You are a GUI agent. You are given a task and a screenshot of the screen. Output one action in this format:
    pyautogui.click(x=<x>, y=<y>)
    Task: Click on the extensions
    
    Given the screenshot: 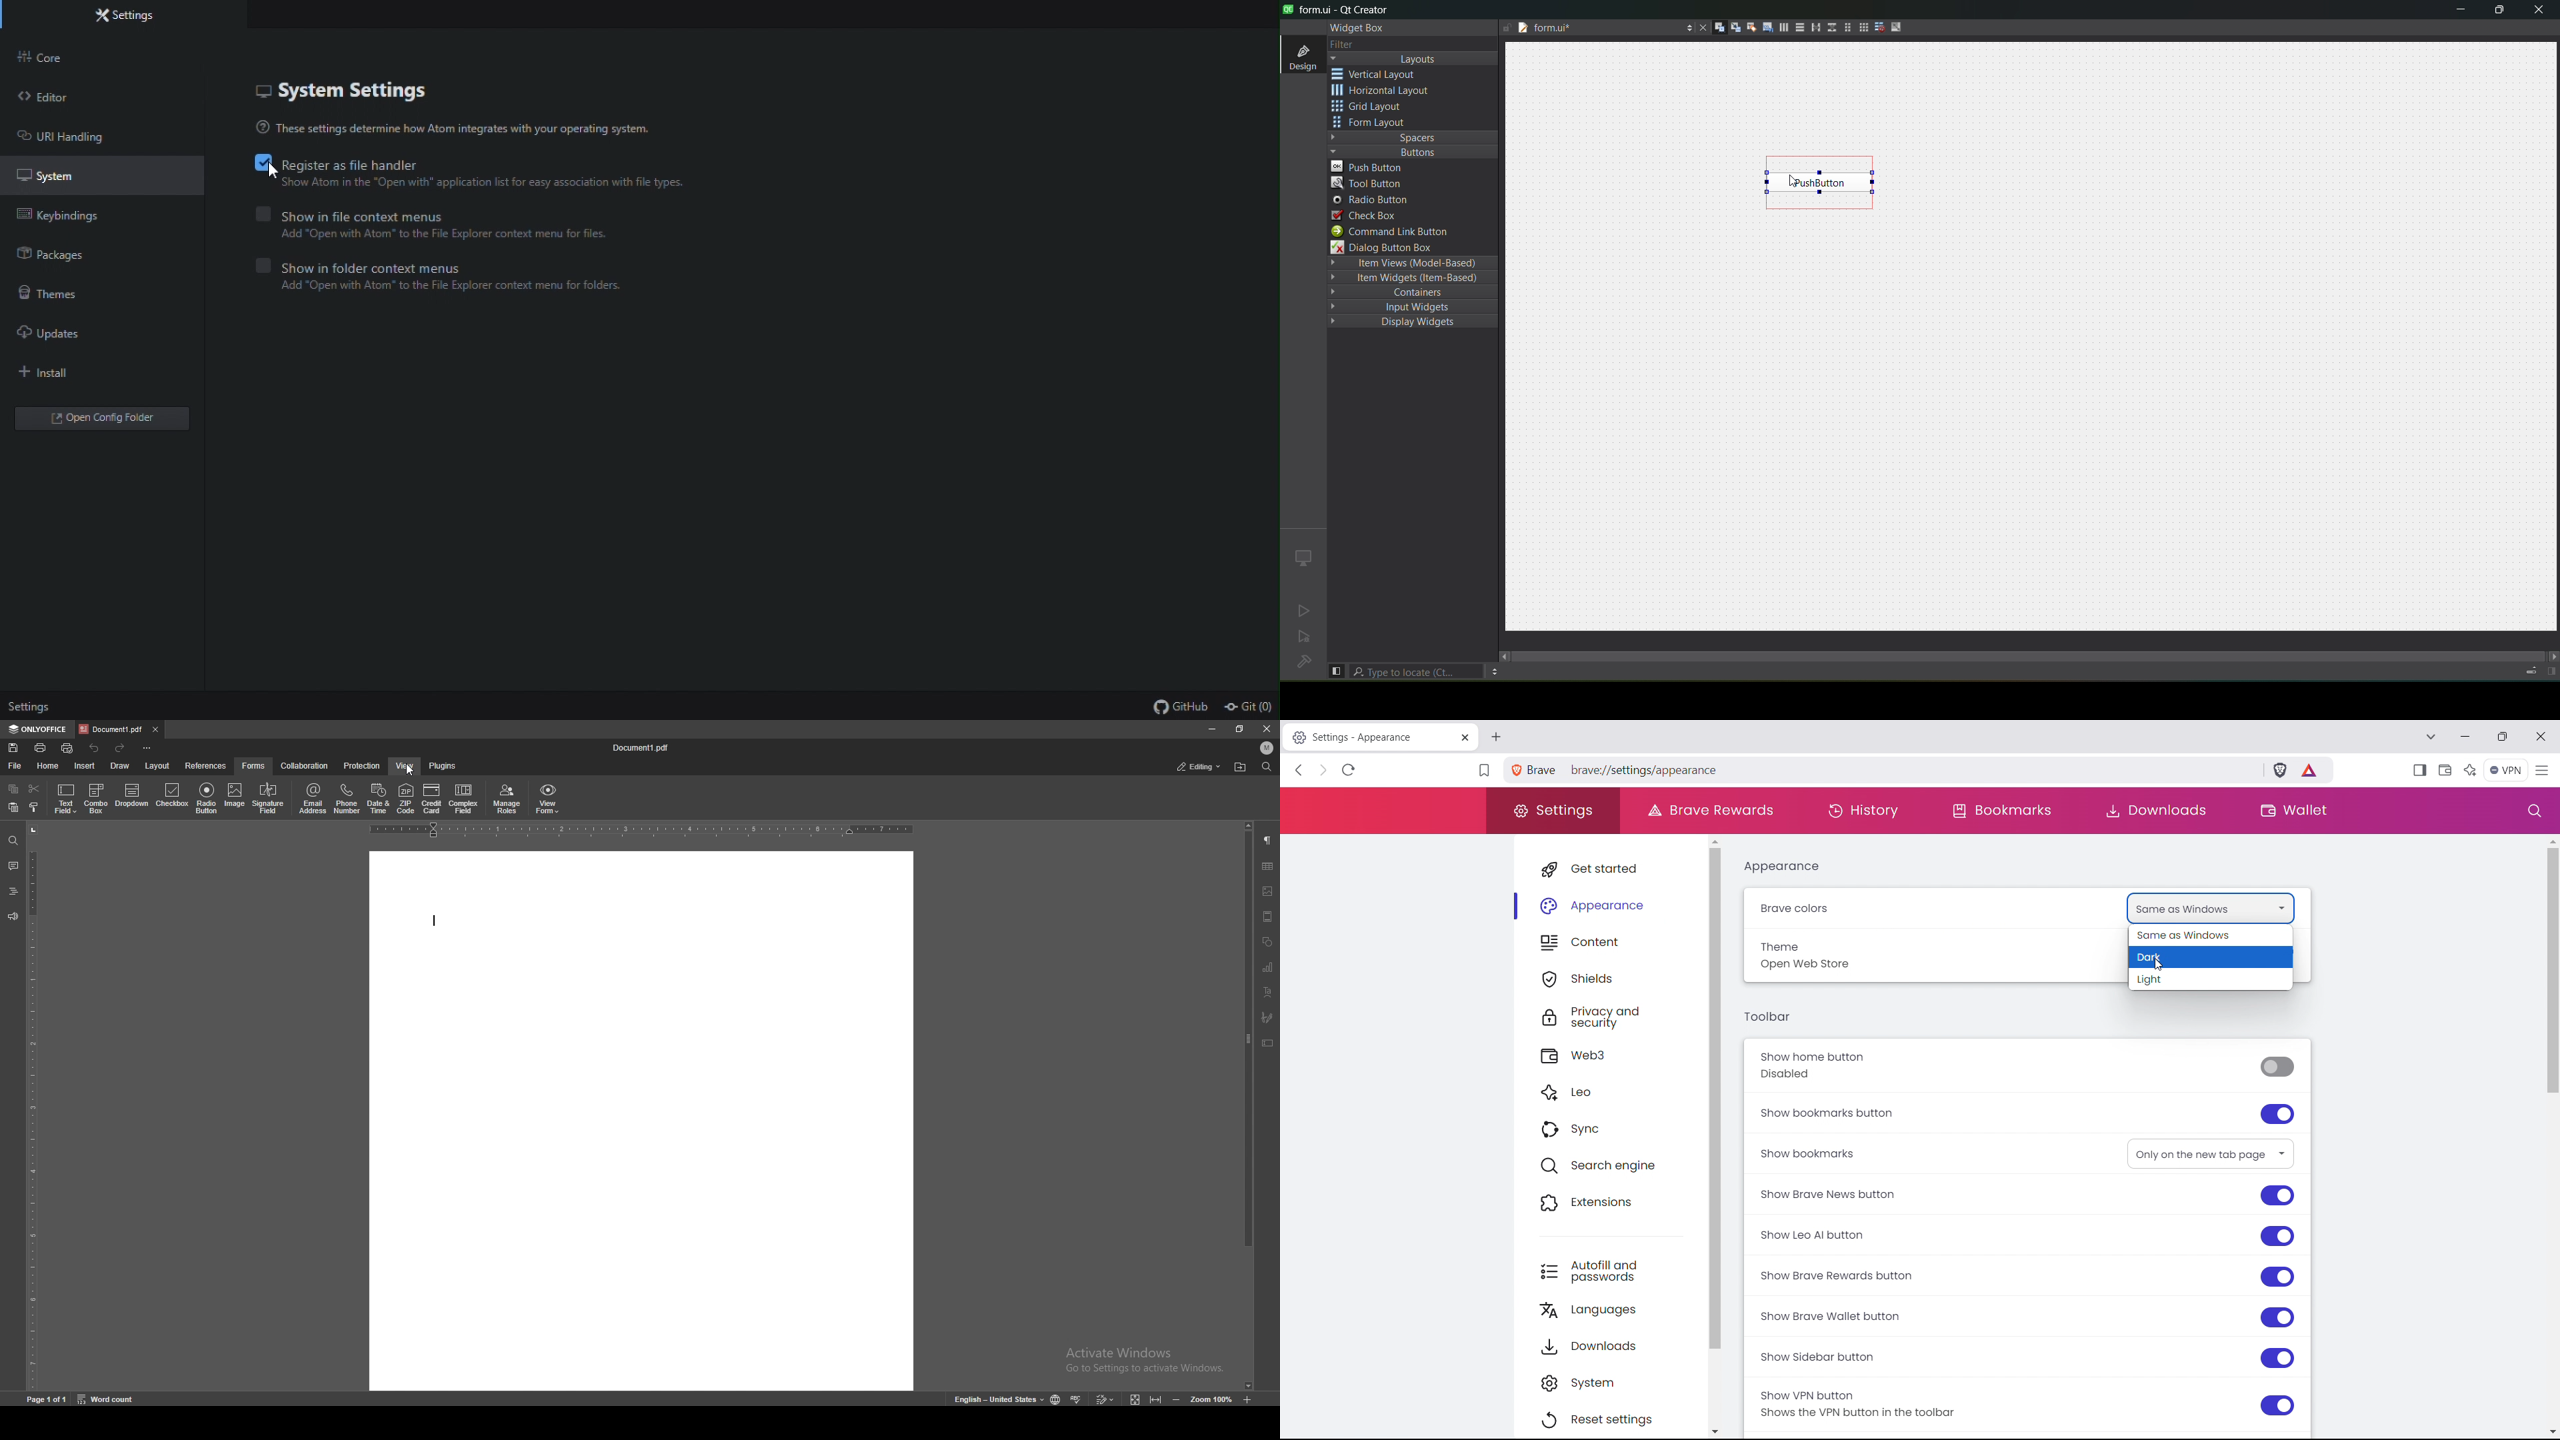 What is the action you would take?
    pyautogui.click(x=1619, y=1200)
    